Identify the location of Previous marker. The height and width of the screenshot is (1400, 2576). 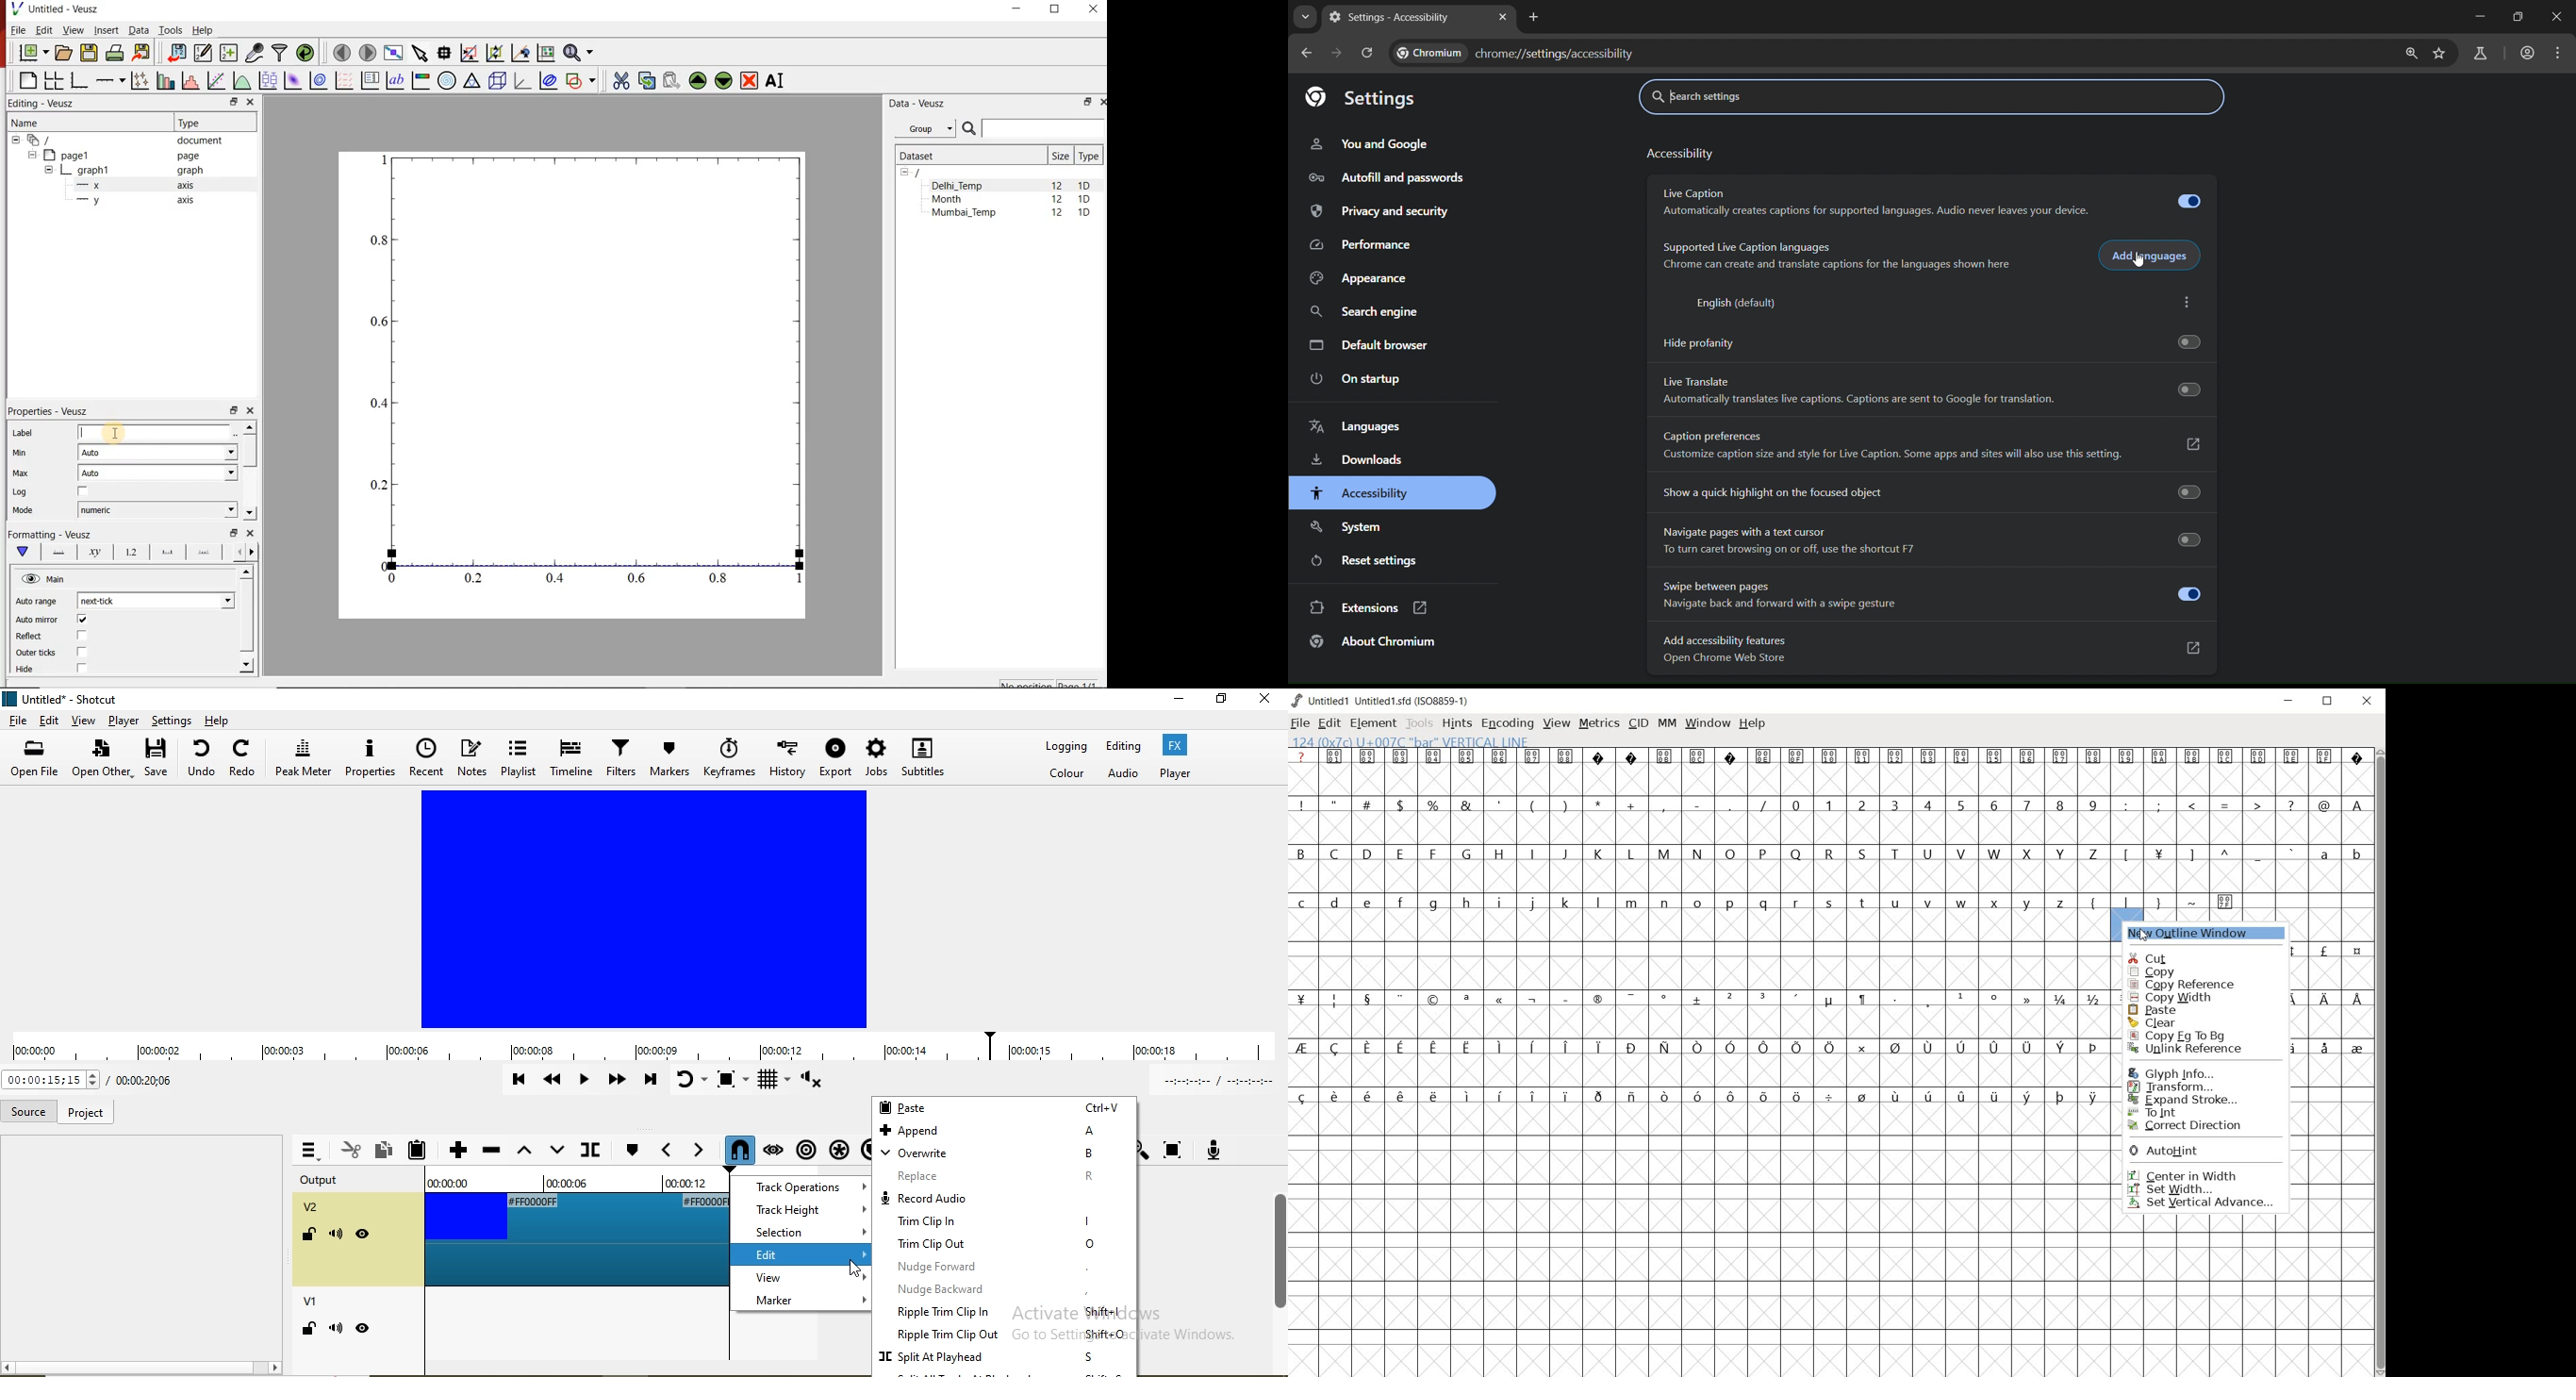
(666, 1151).